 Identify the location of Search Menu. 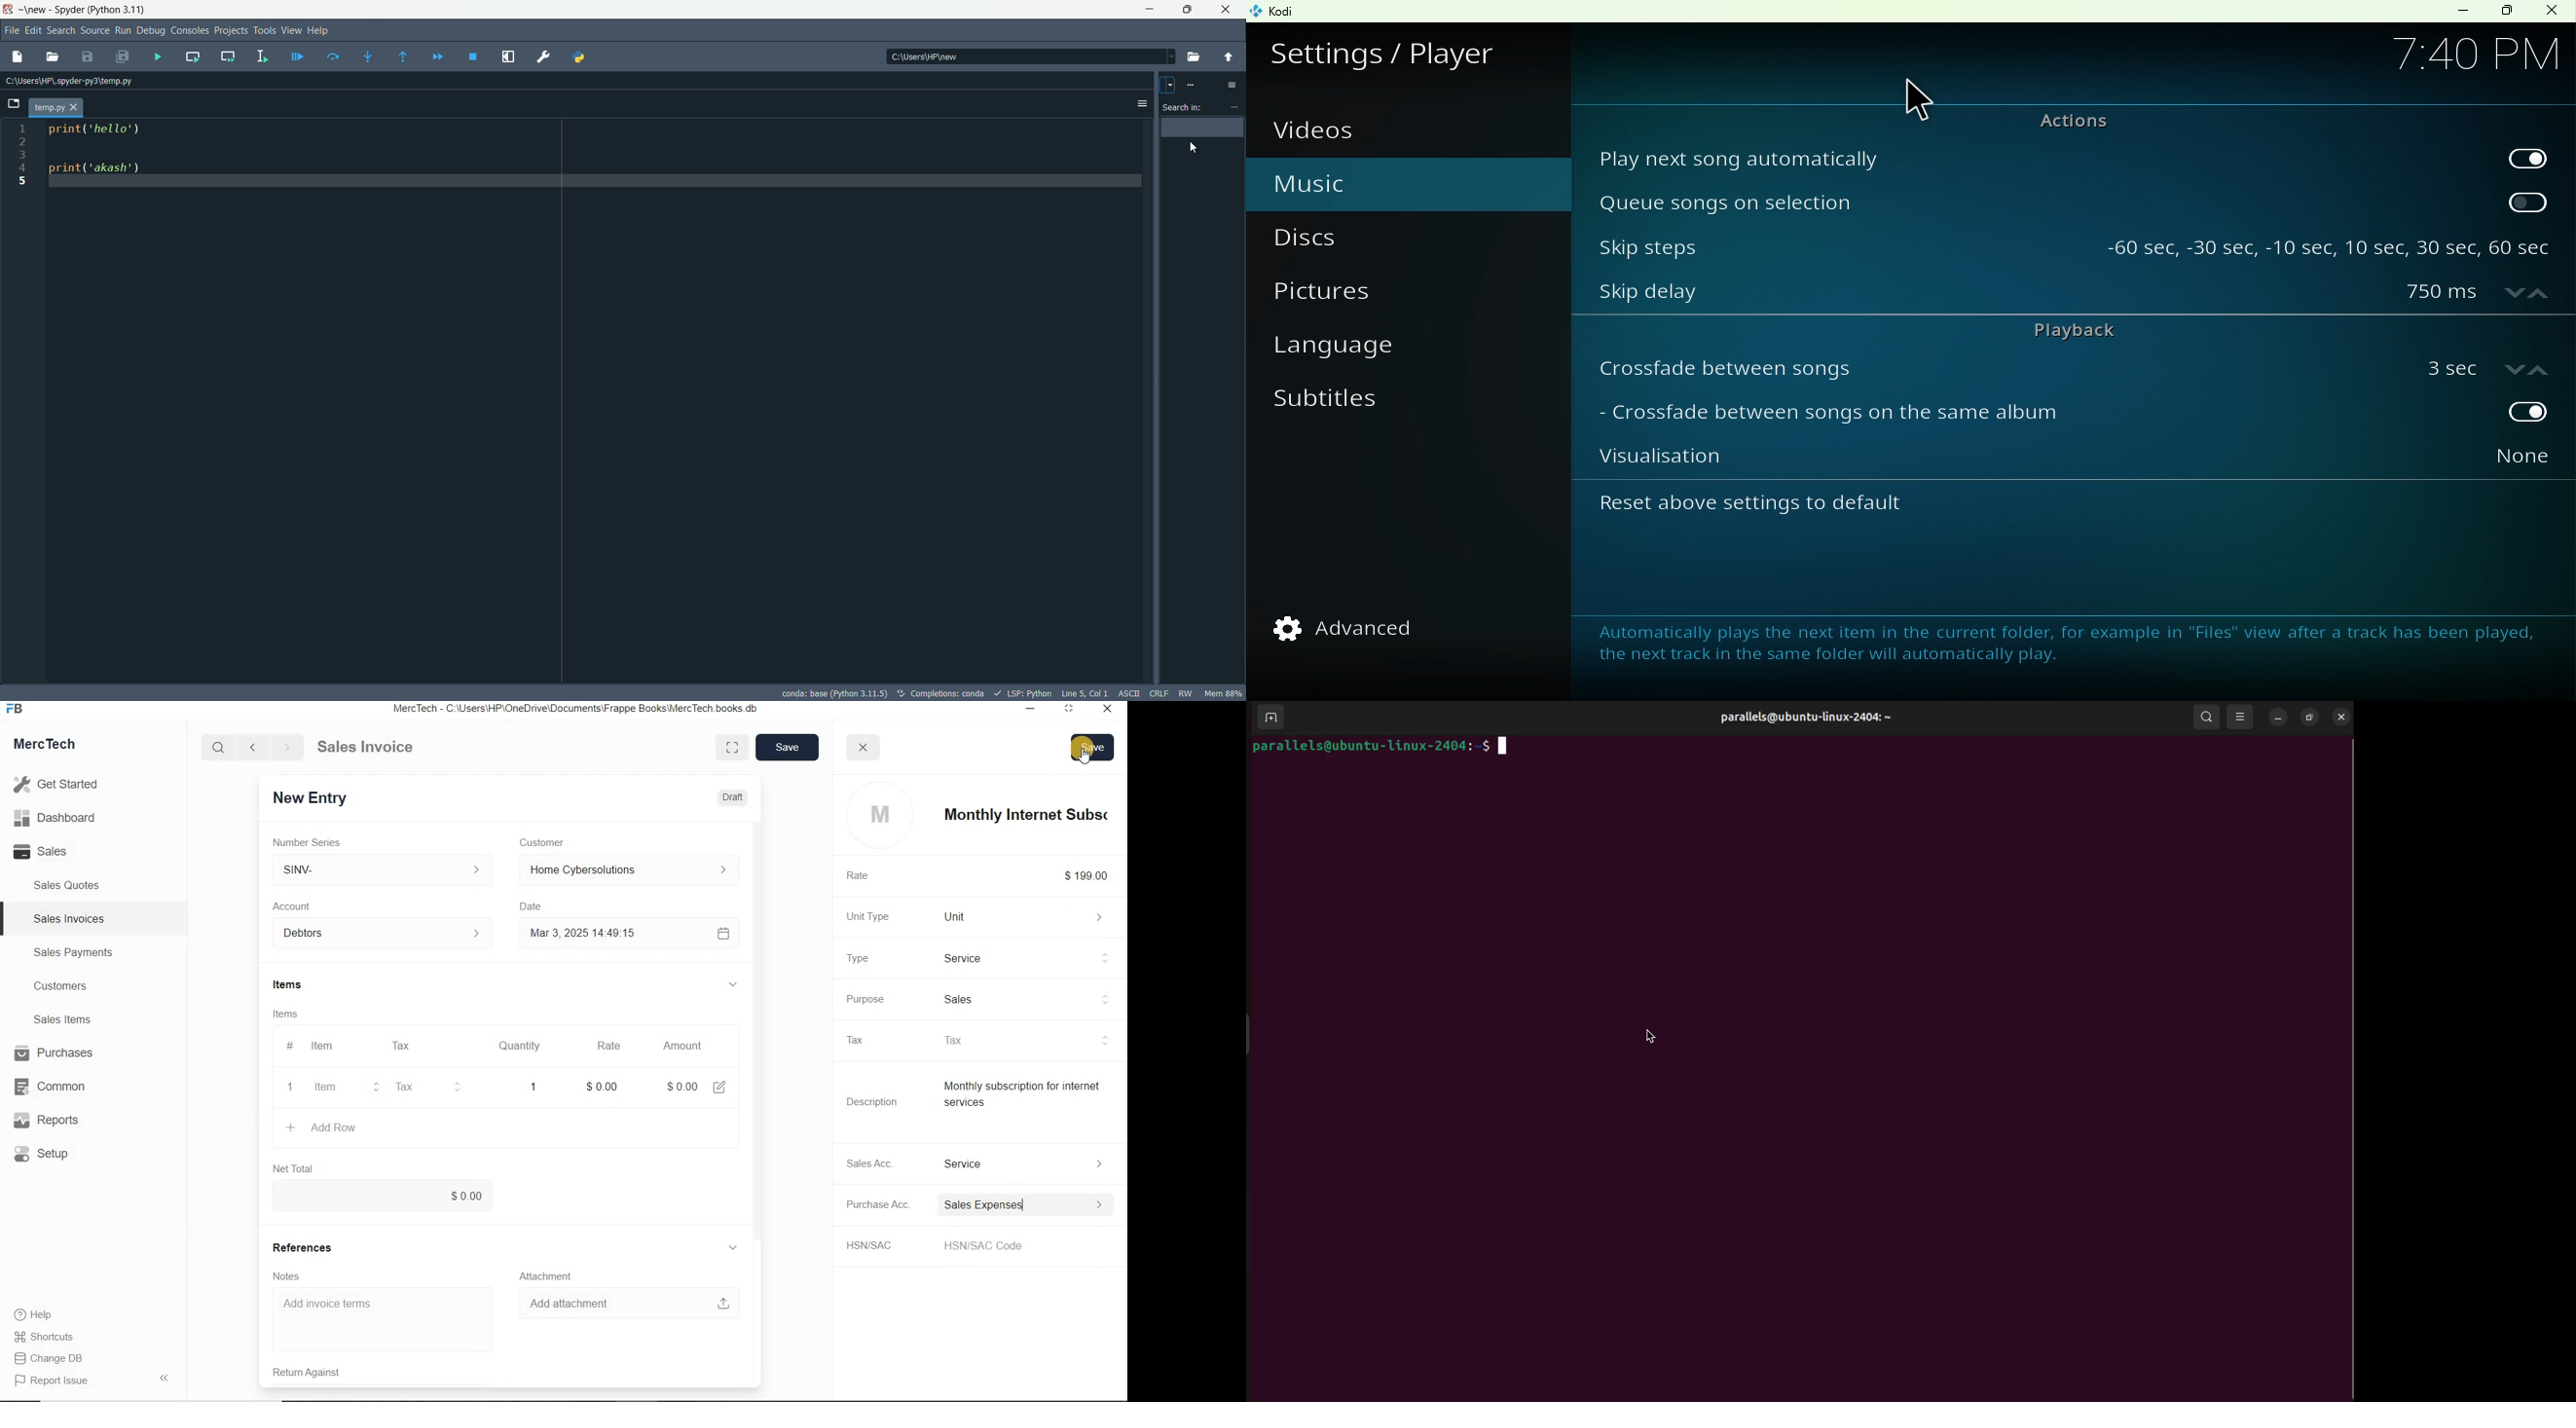
(59, 29).